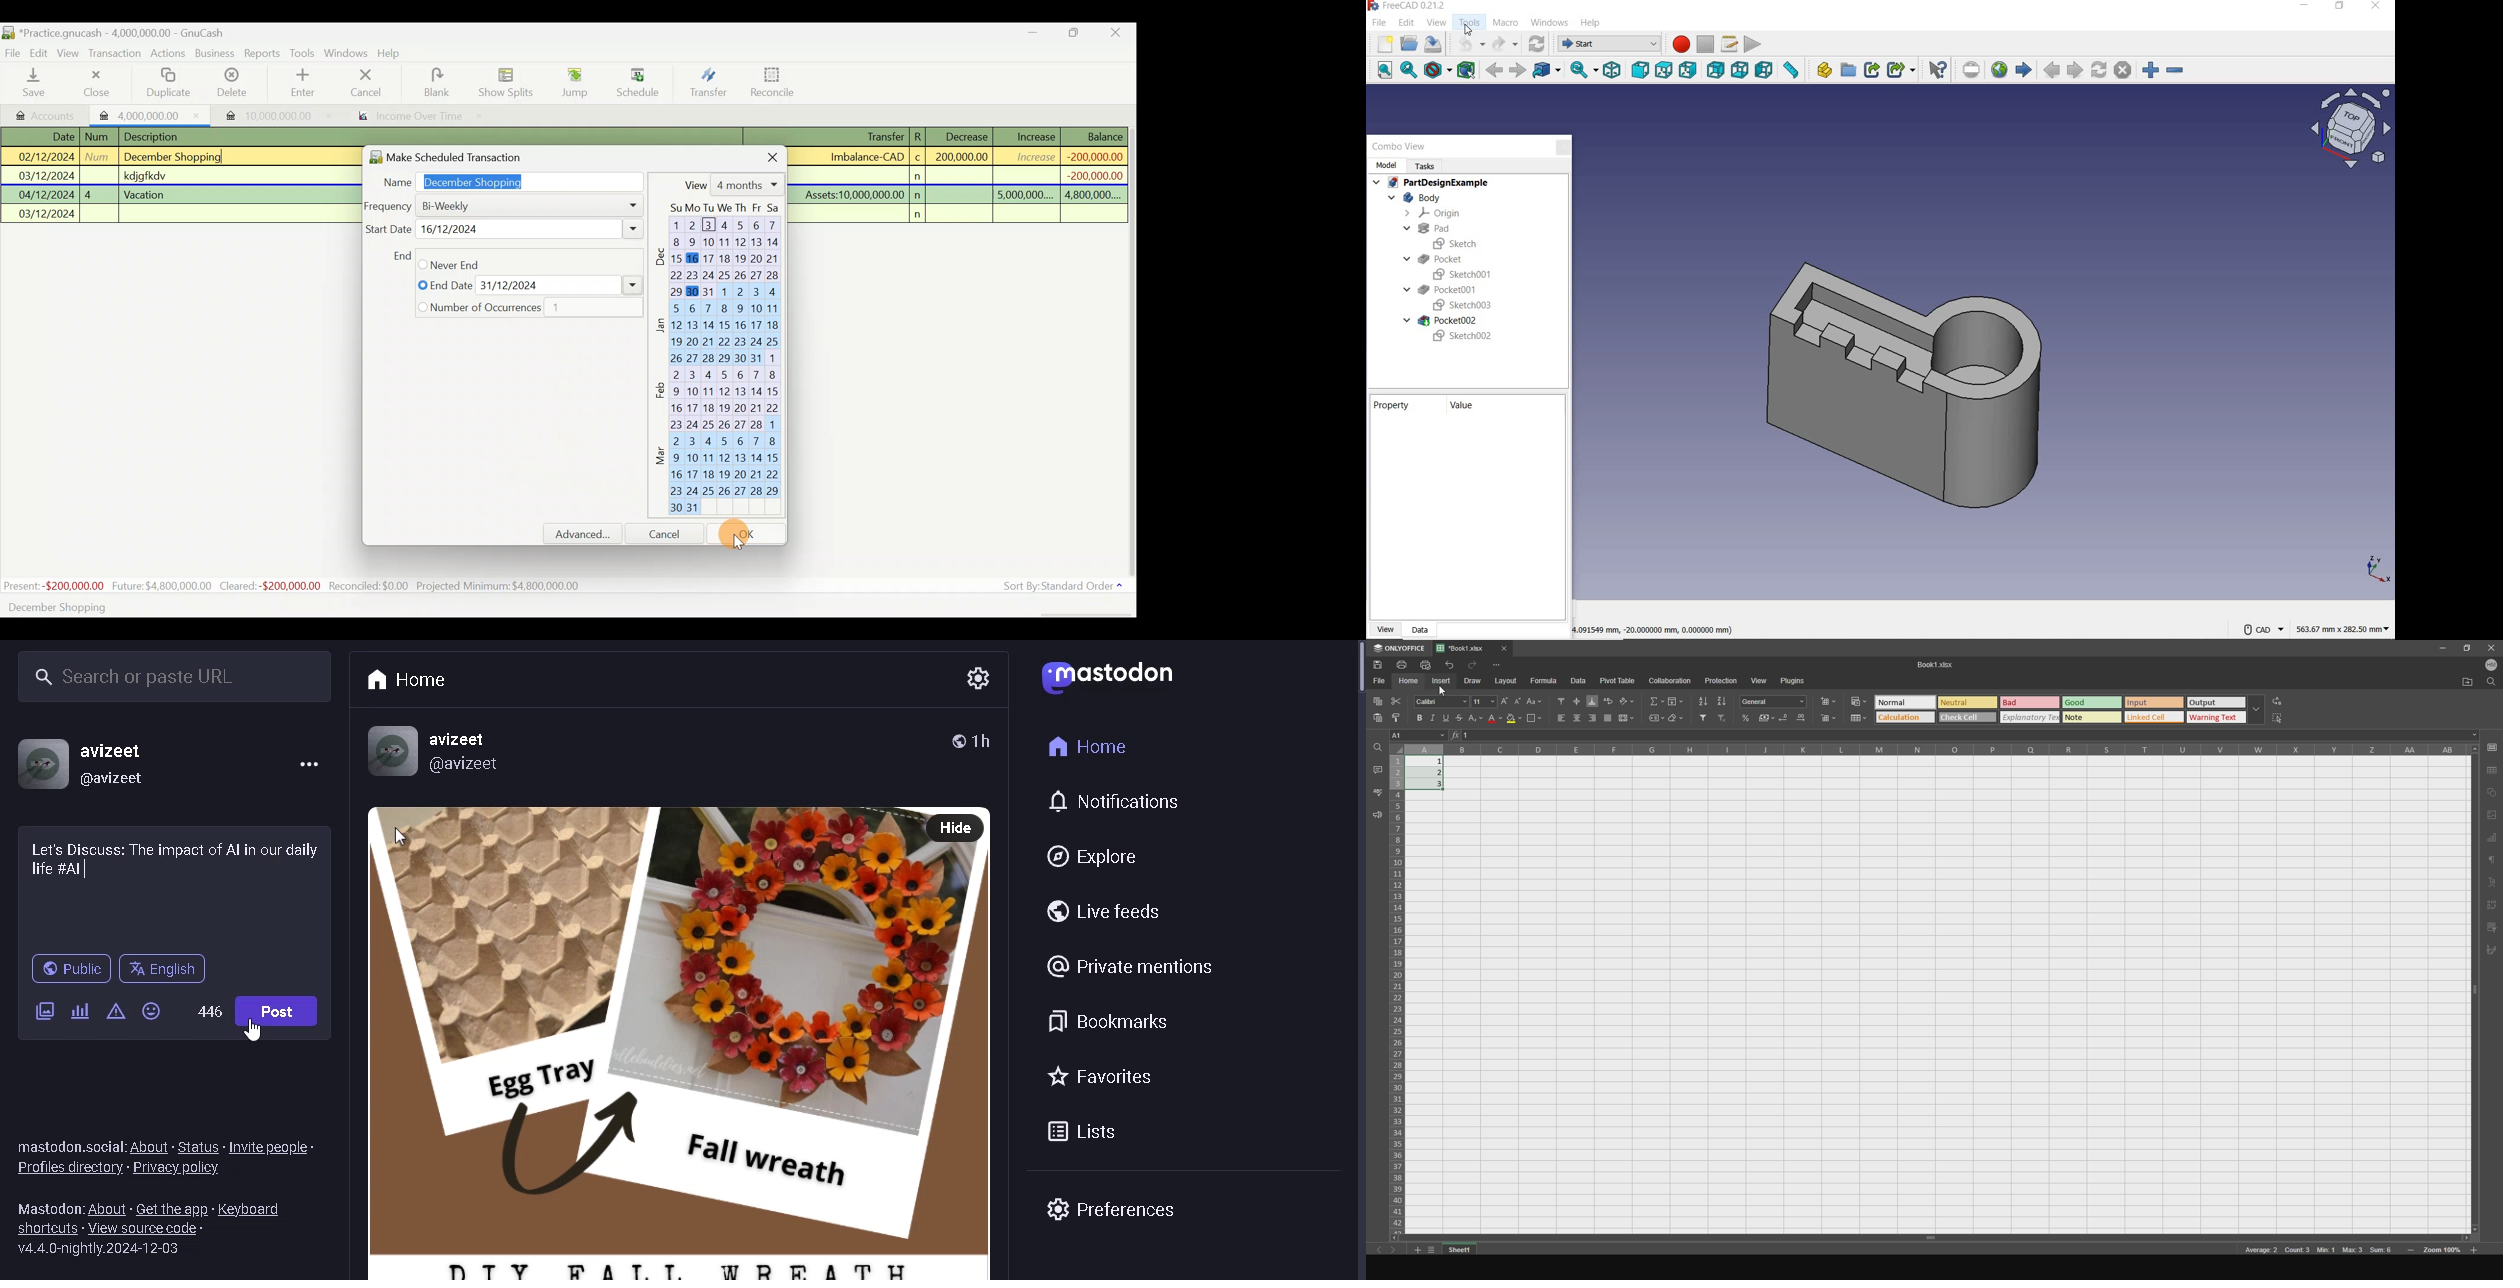  Describe the element at coordinates (1505, 664) in the screenshot. I see `options` at that location.